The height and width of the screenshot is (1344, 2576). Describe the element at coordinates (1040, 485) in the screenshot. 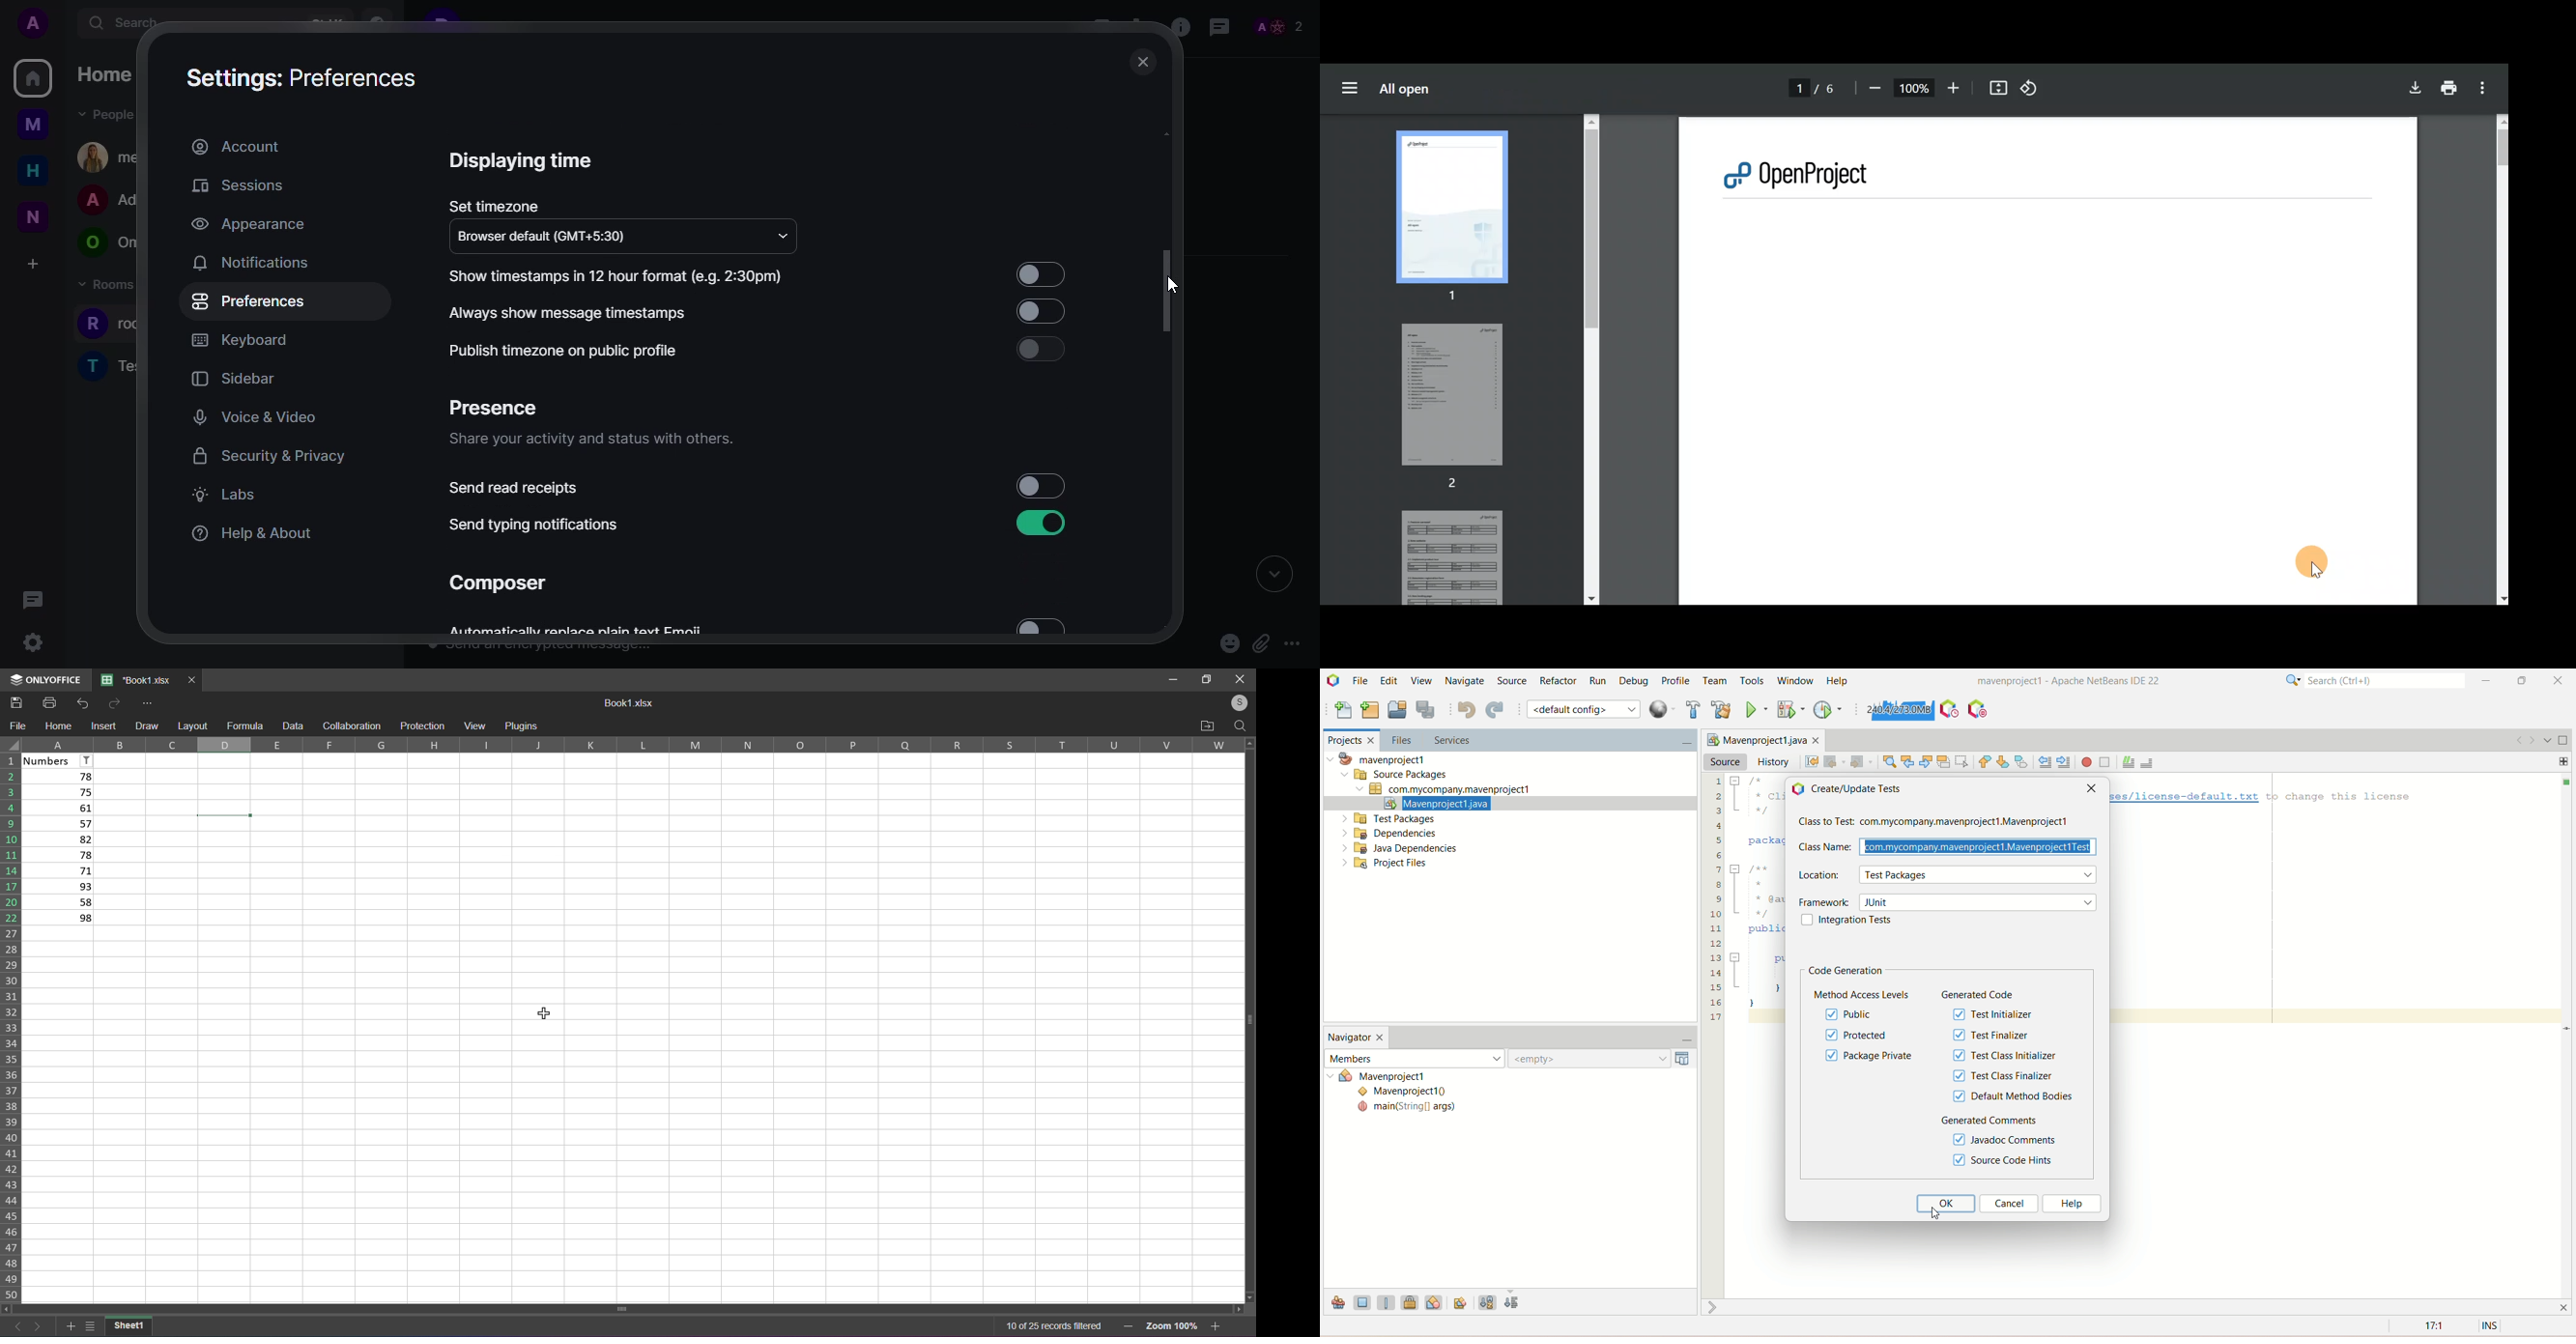

I see `Toggle button` at that location.